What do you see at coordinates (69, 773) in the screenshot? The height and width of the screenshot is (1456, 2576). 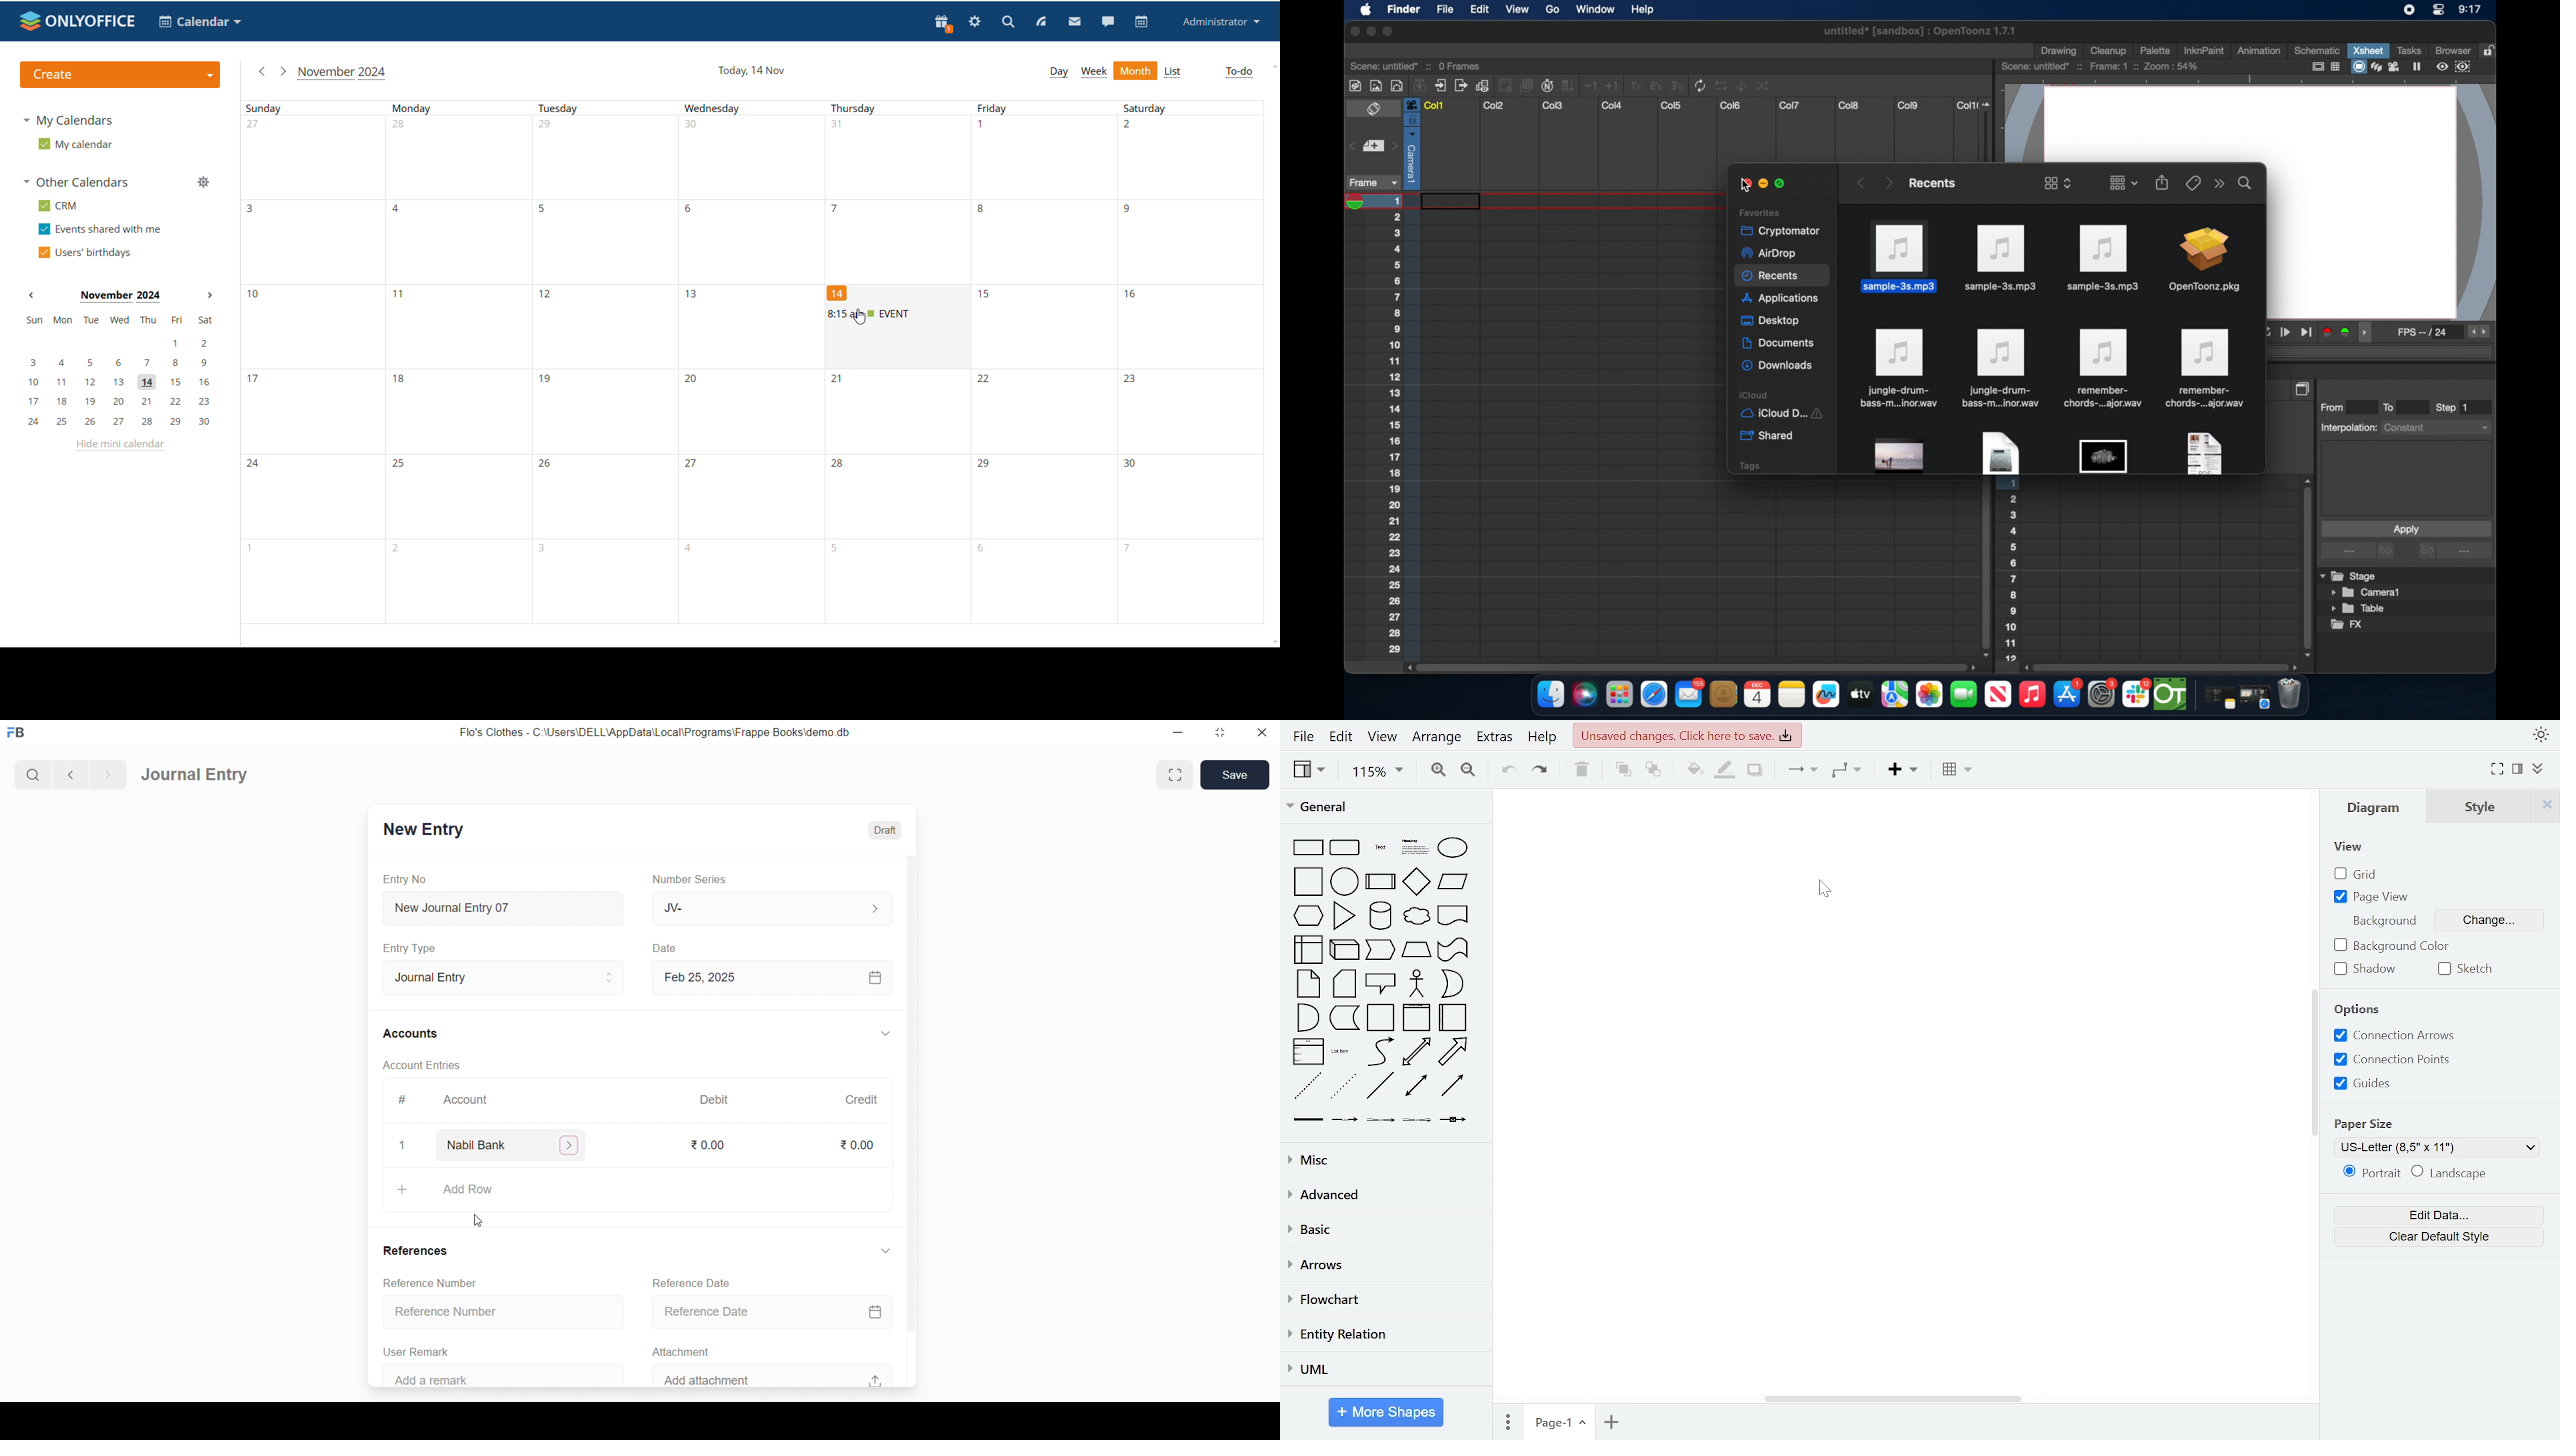 I see `navigate backward ` at bounding box center [69, 773].